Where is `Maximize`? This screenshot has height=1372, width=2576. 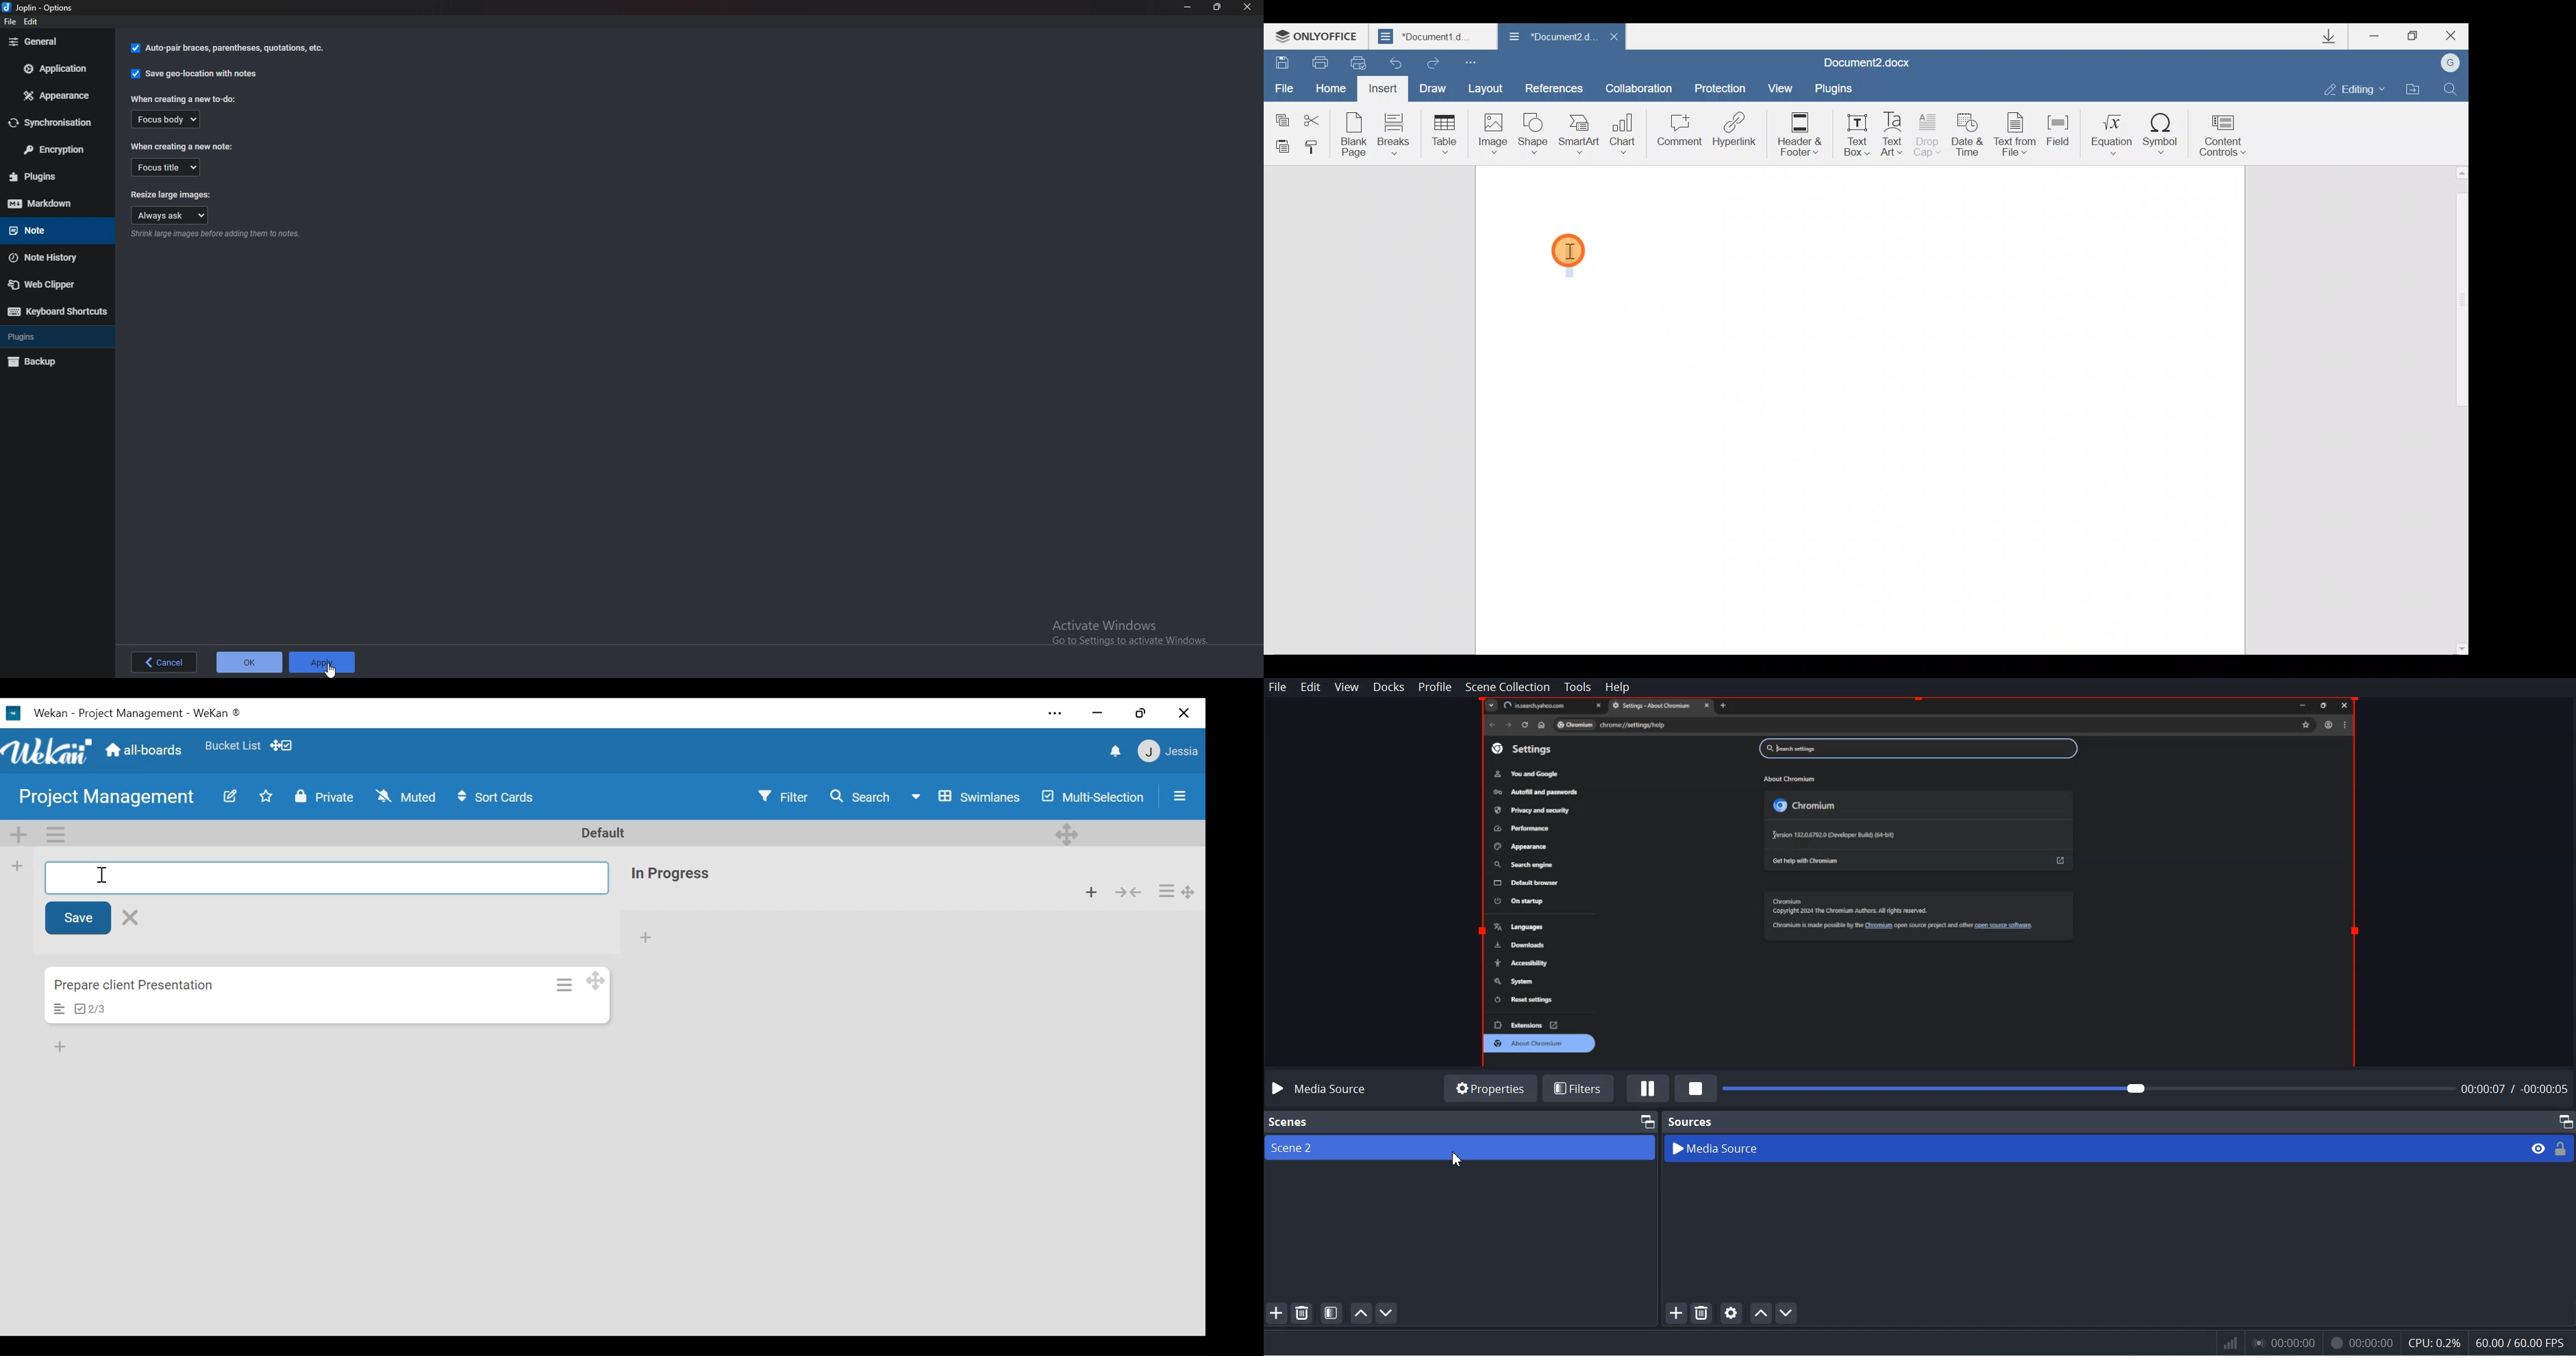 Maximize is located at coordinates (1645, 1120).